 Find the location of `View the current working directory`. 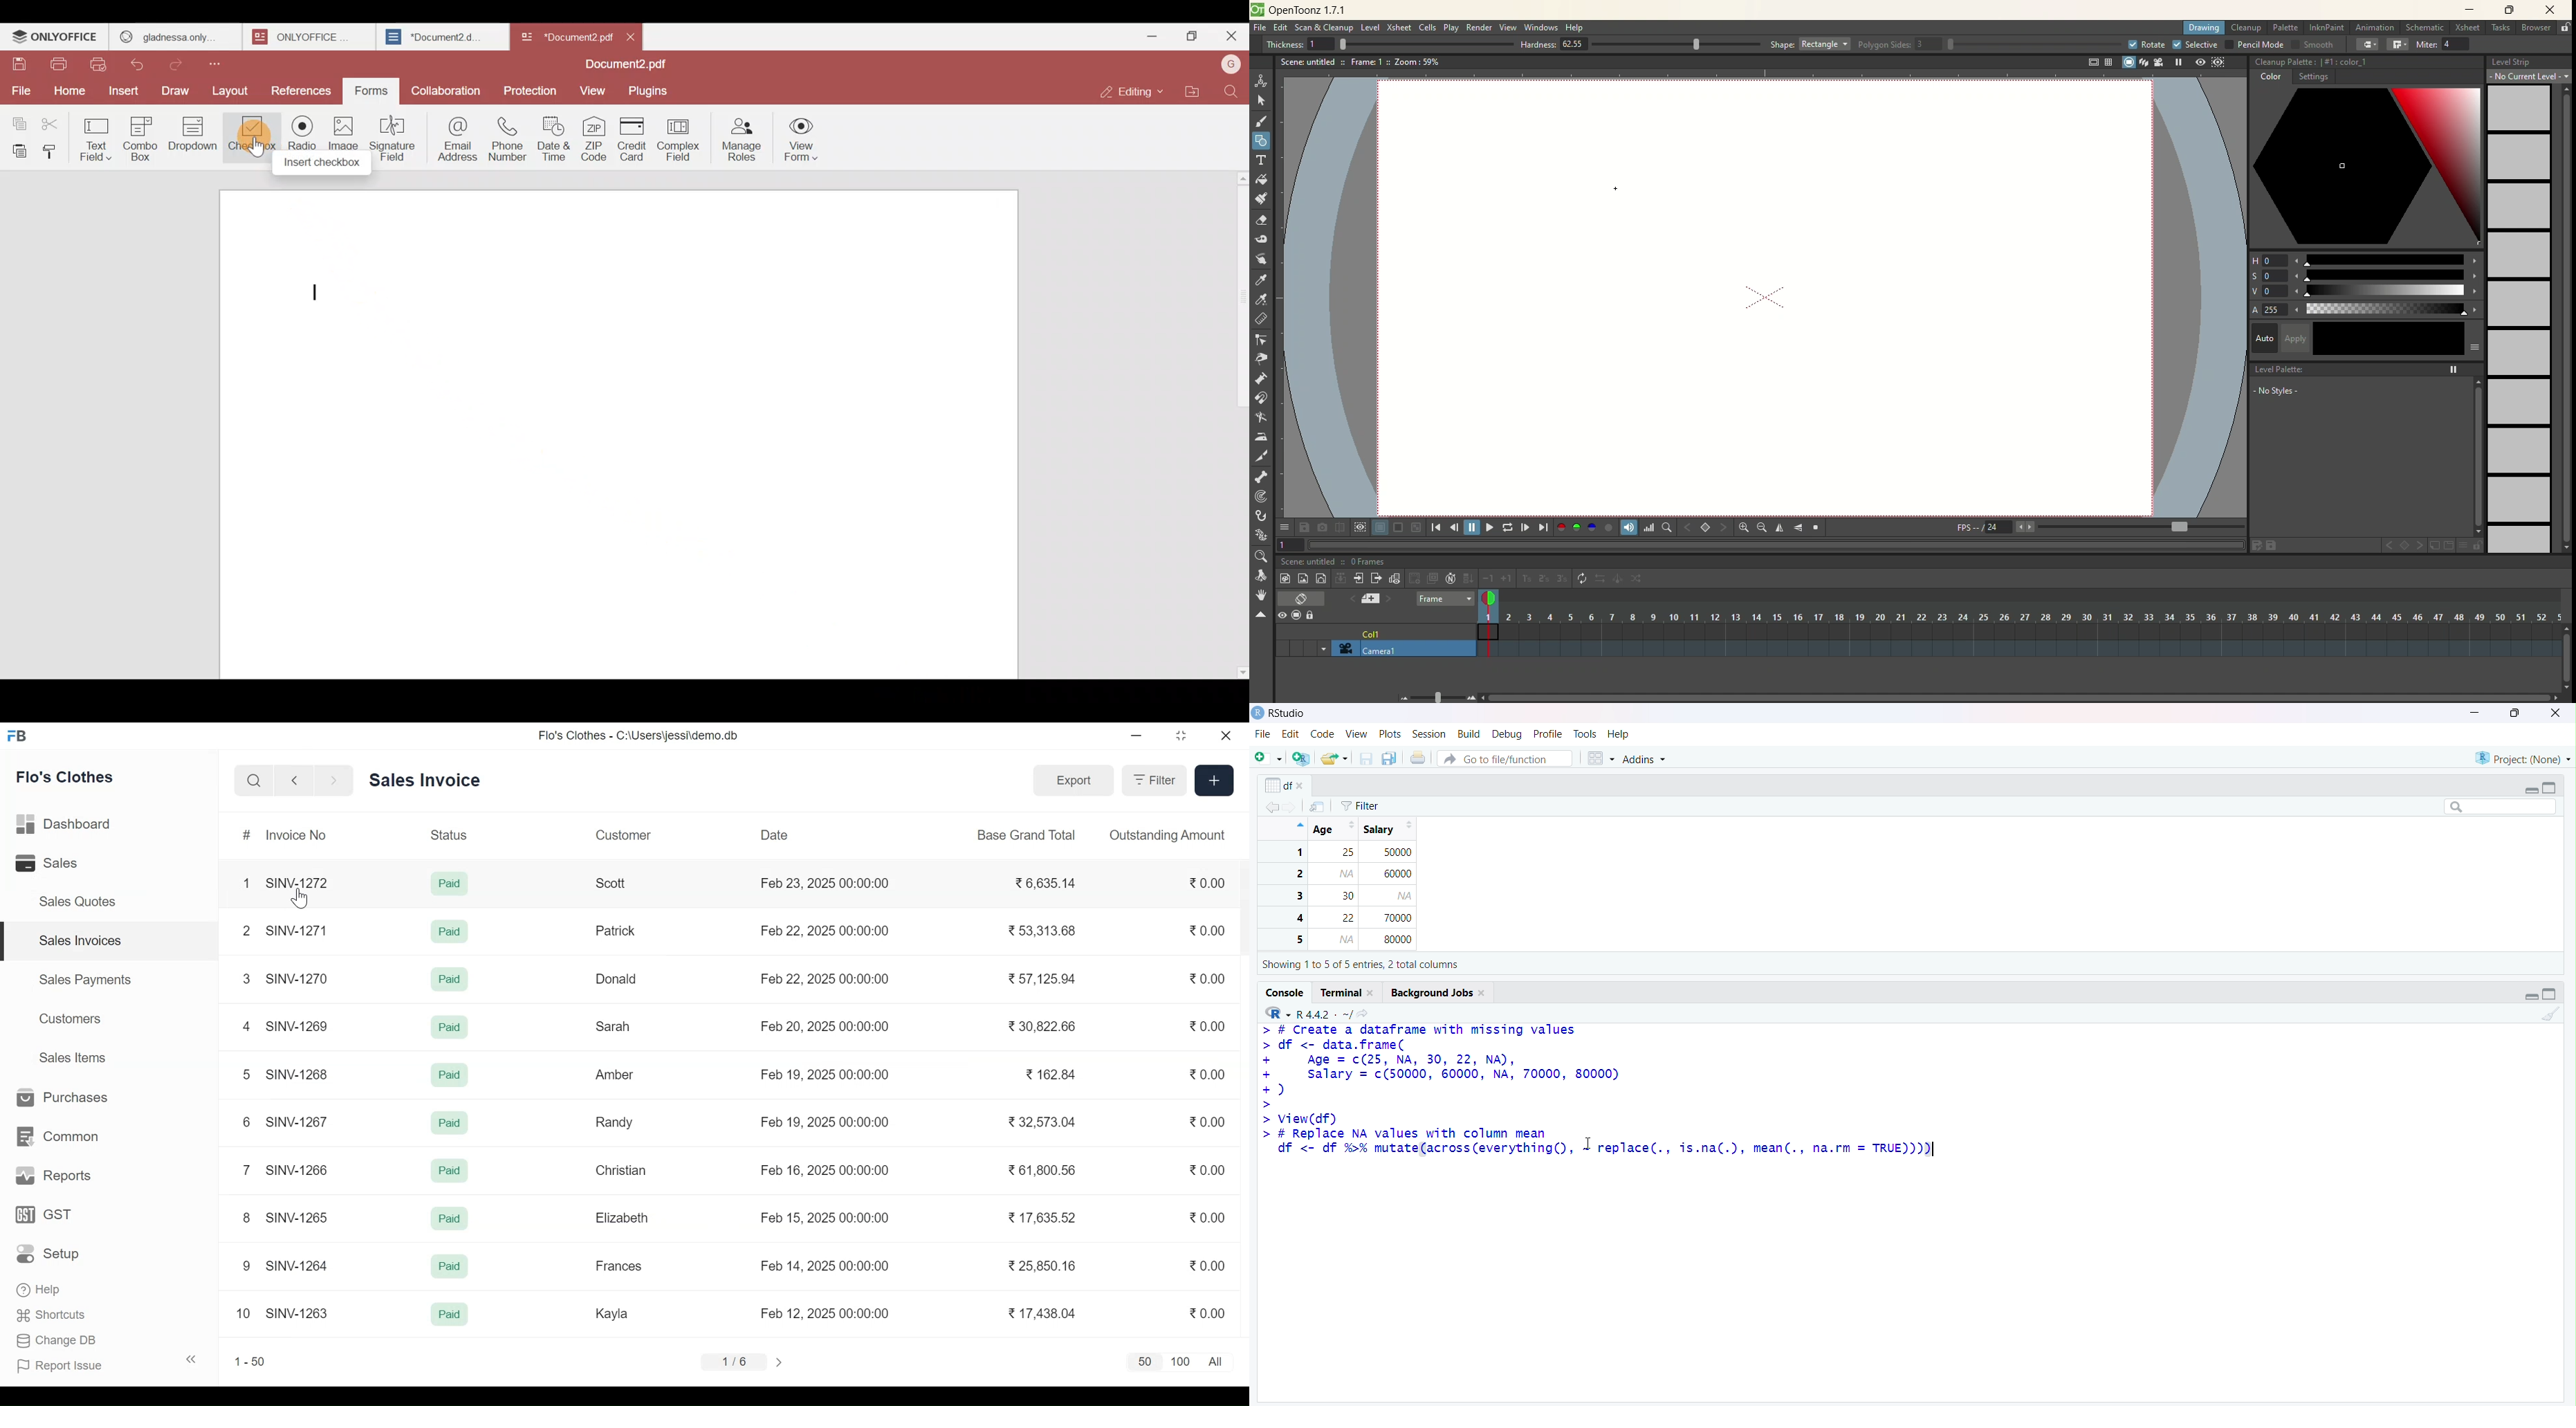

View the current working directory is located at coordinates (1367, 1012).